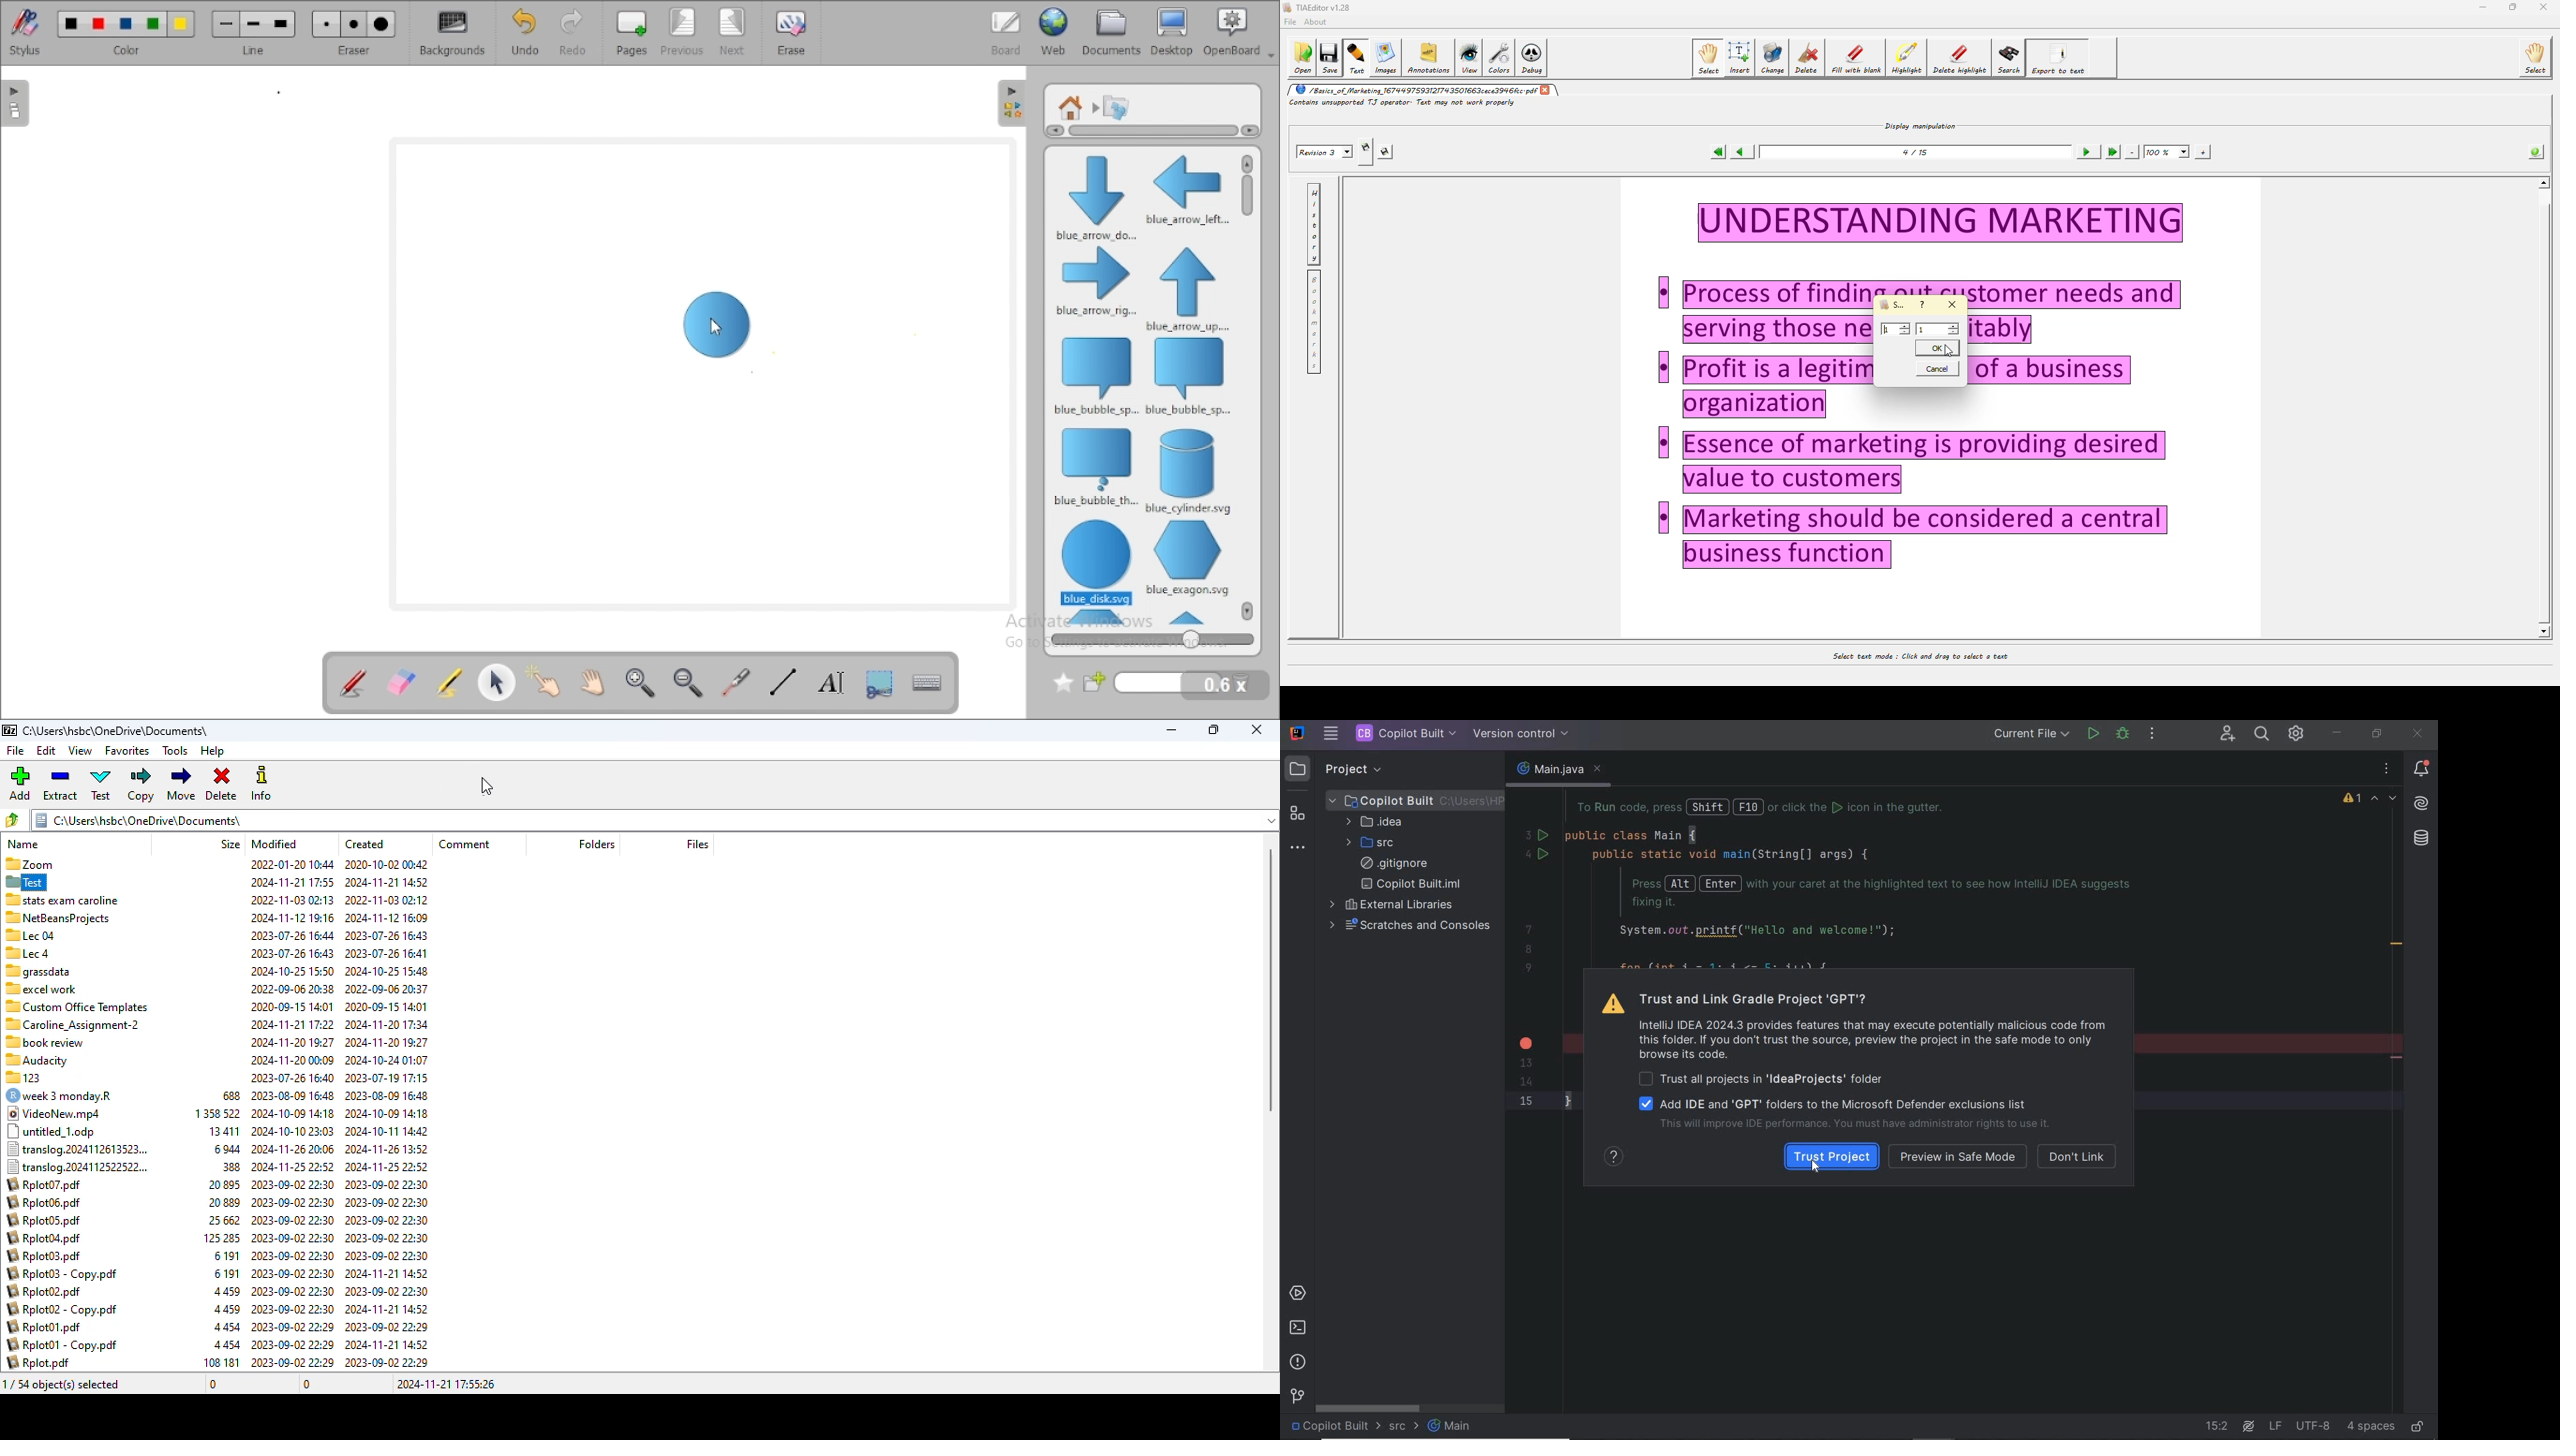  Describe the element at coordinates (293, 1131) in the screenshot. I see `2024-10-10 23:03` at that location.